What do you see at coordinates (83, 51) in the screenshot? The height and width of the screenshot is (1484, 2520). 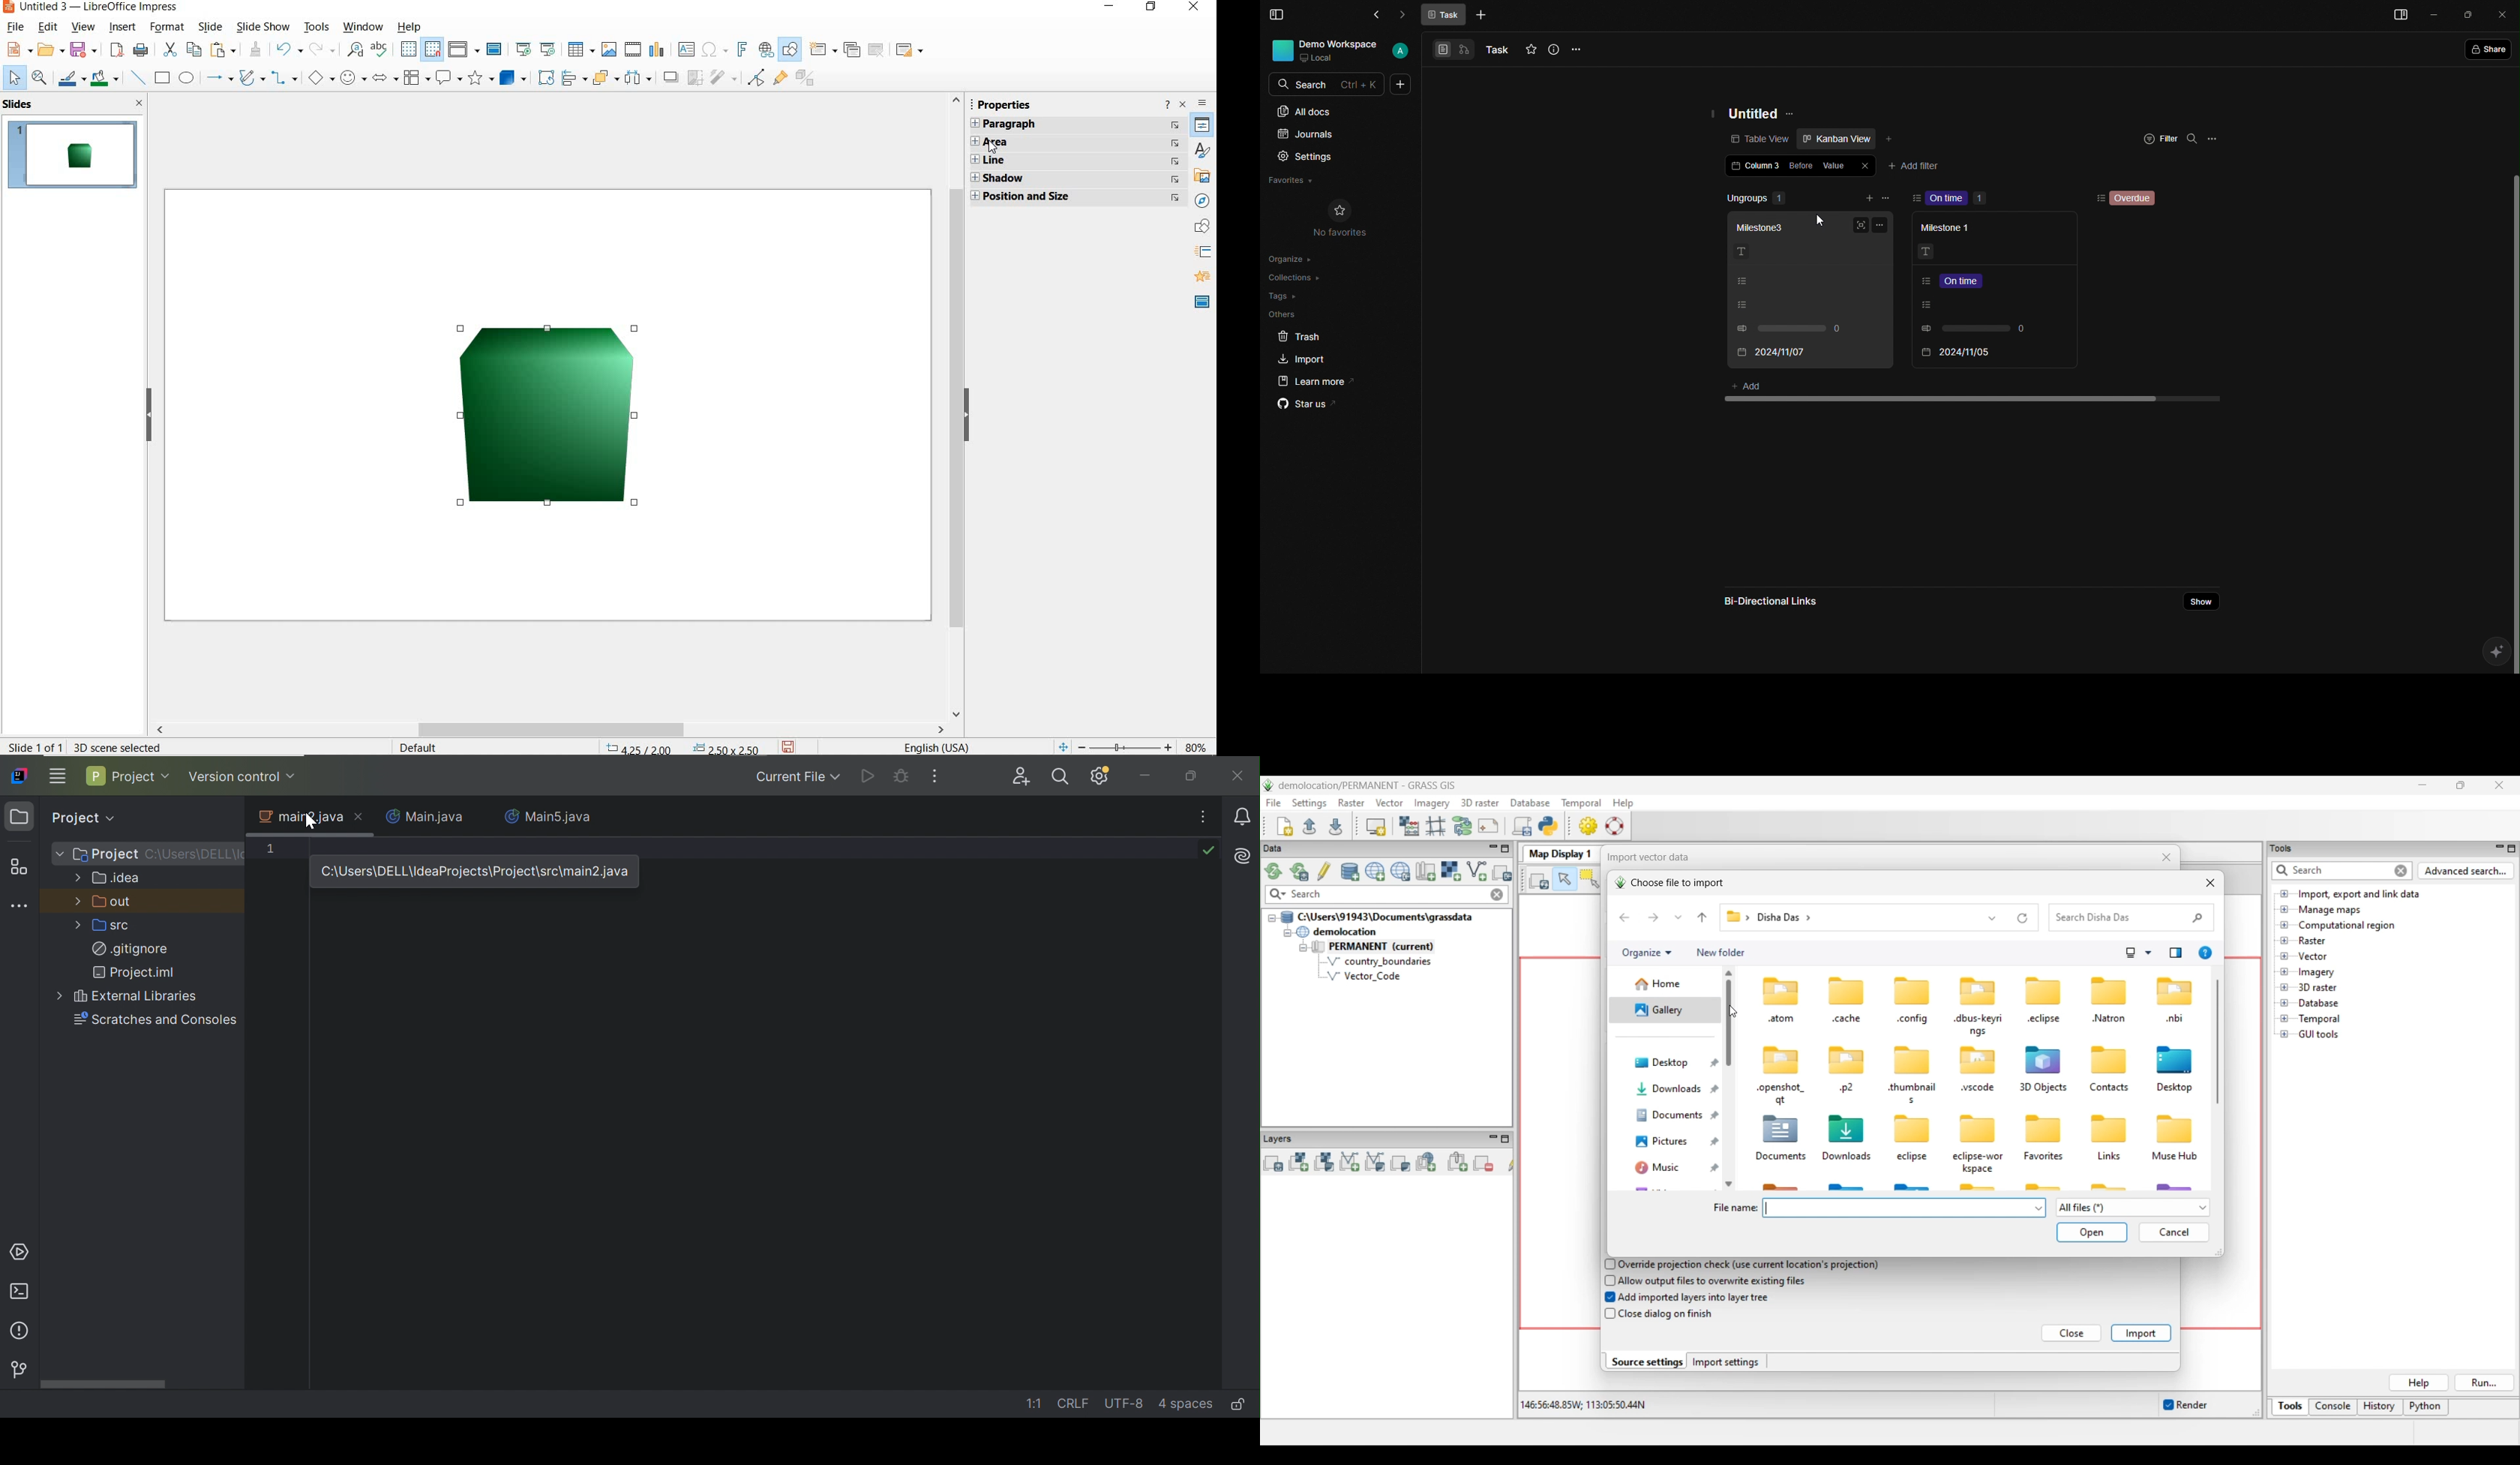 I see `save` at bounding box center [83, 51].